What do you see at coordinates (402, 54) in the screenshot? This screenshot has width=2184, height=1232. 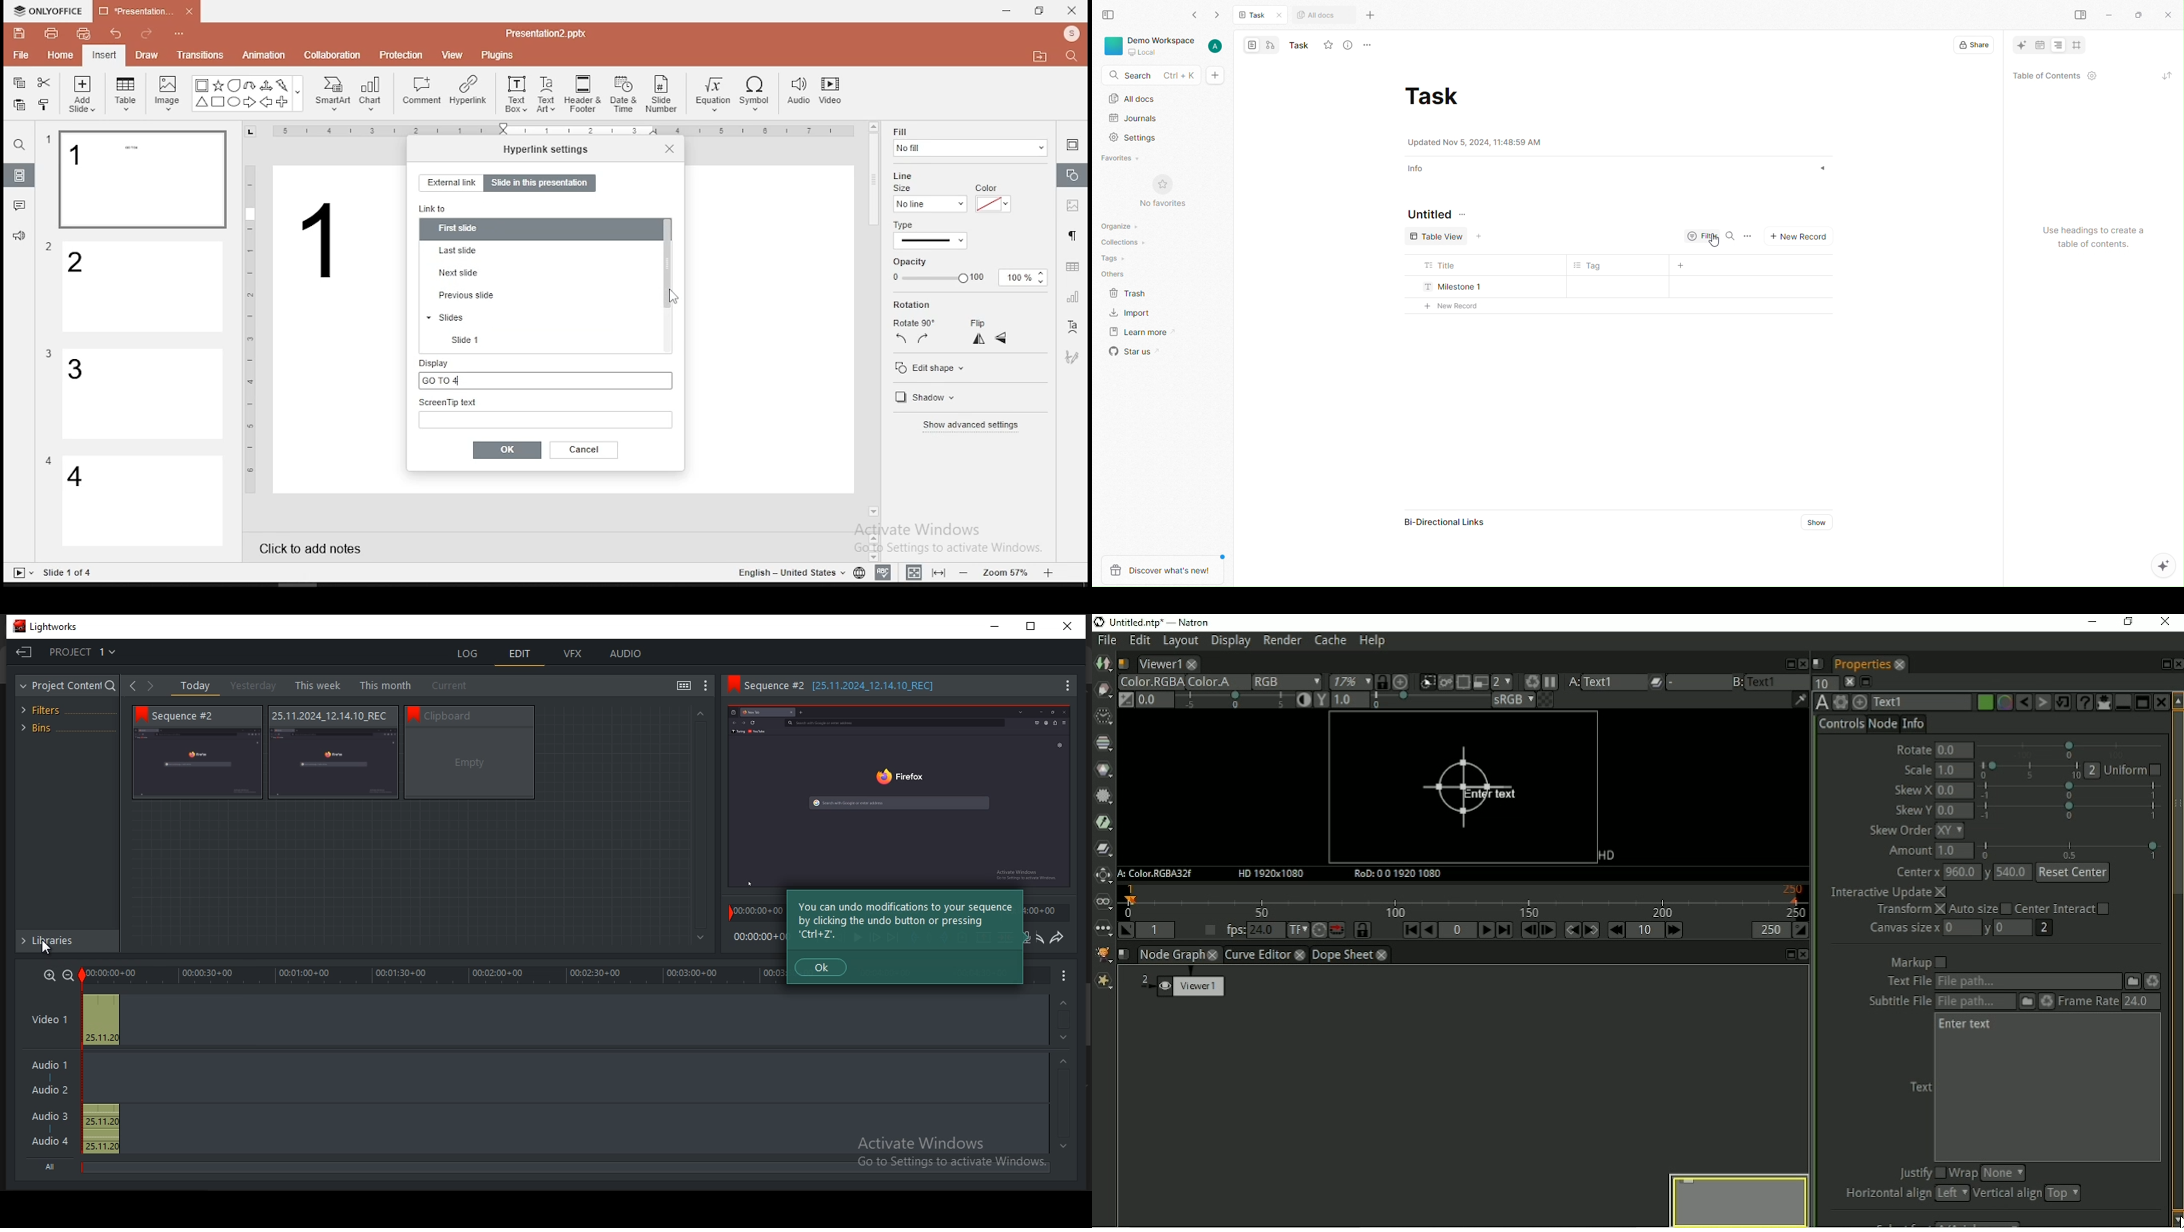 I see `protection` at bounding box center [402, 54].